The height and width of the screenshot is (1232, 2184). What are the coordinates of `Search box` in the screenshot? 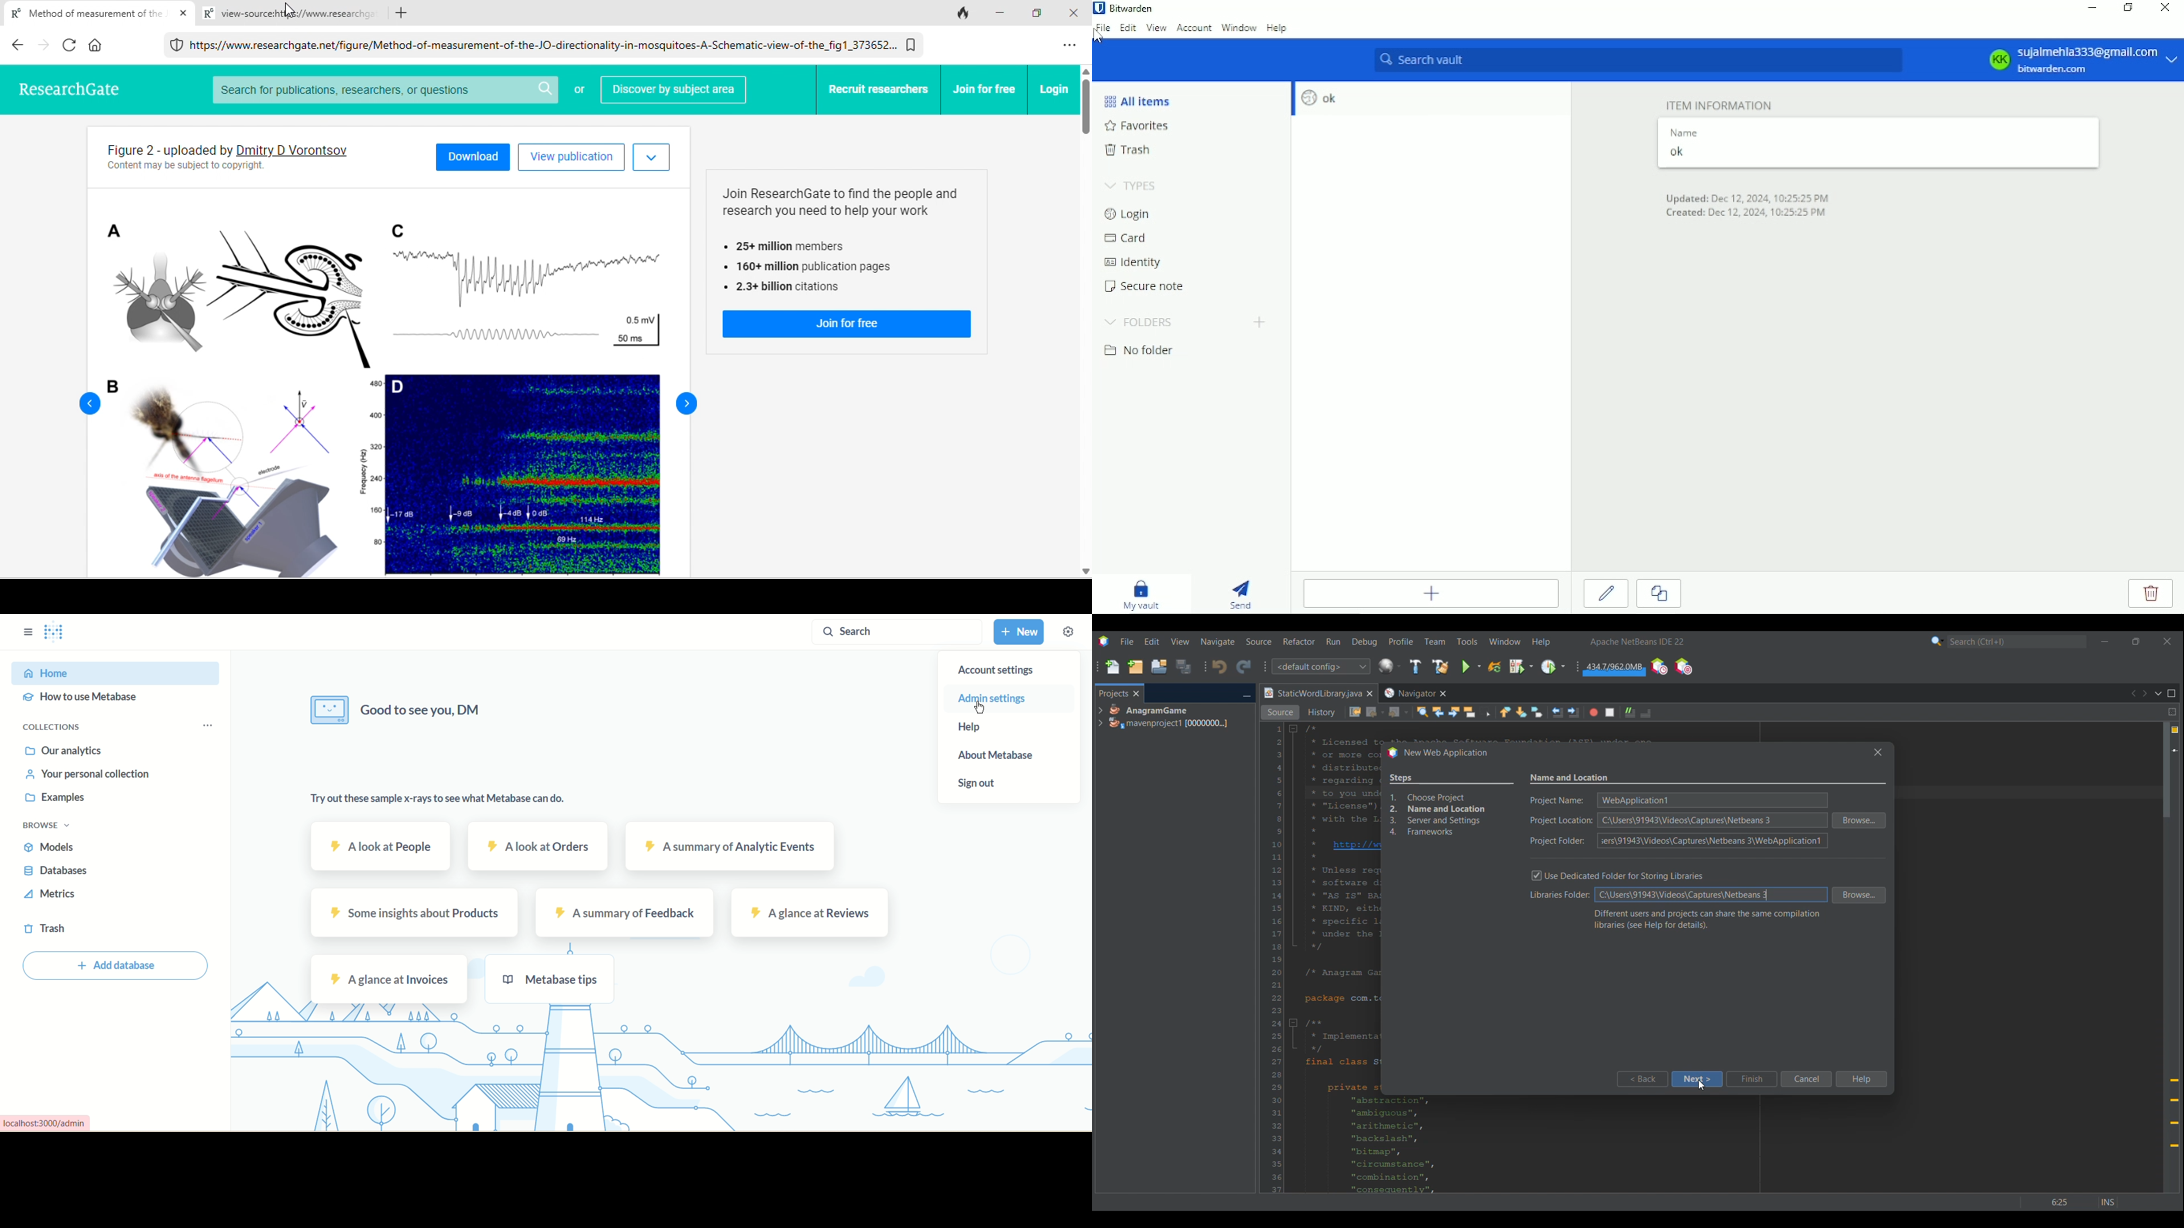 It's located at (2018, 641).